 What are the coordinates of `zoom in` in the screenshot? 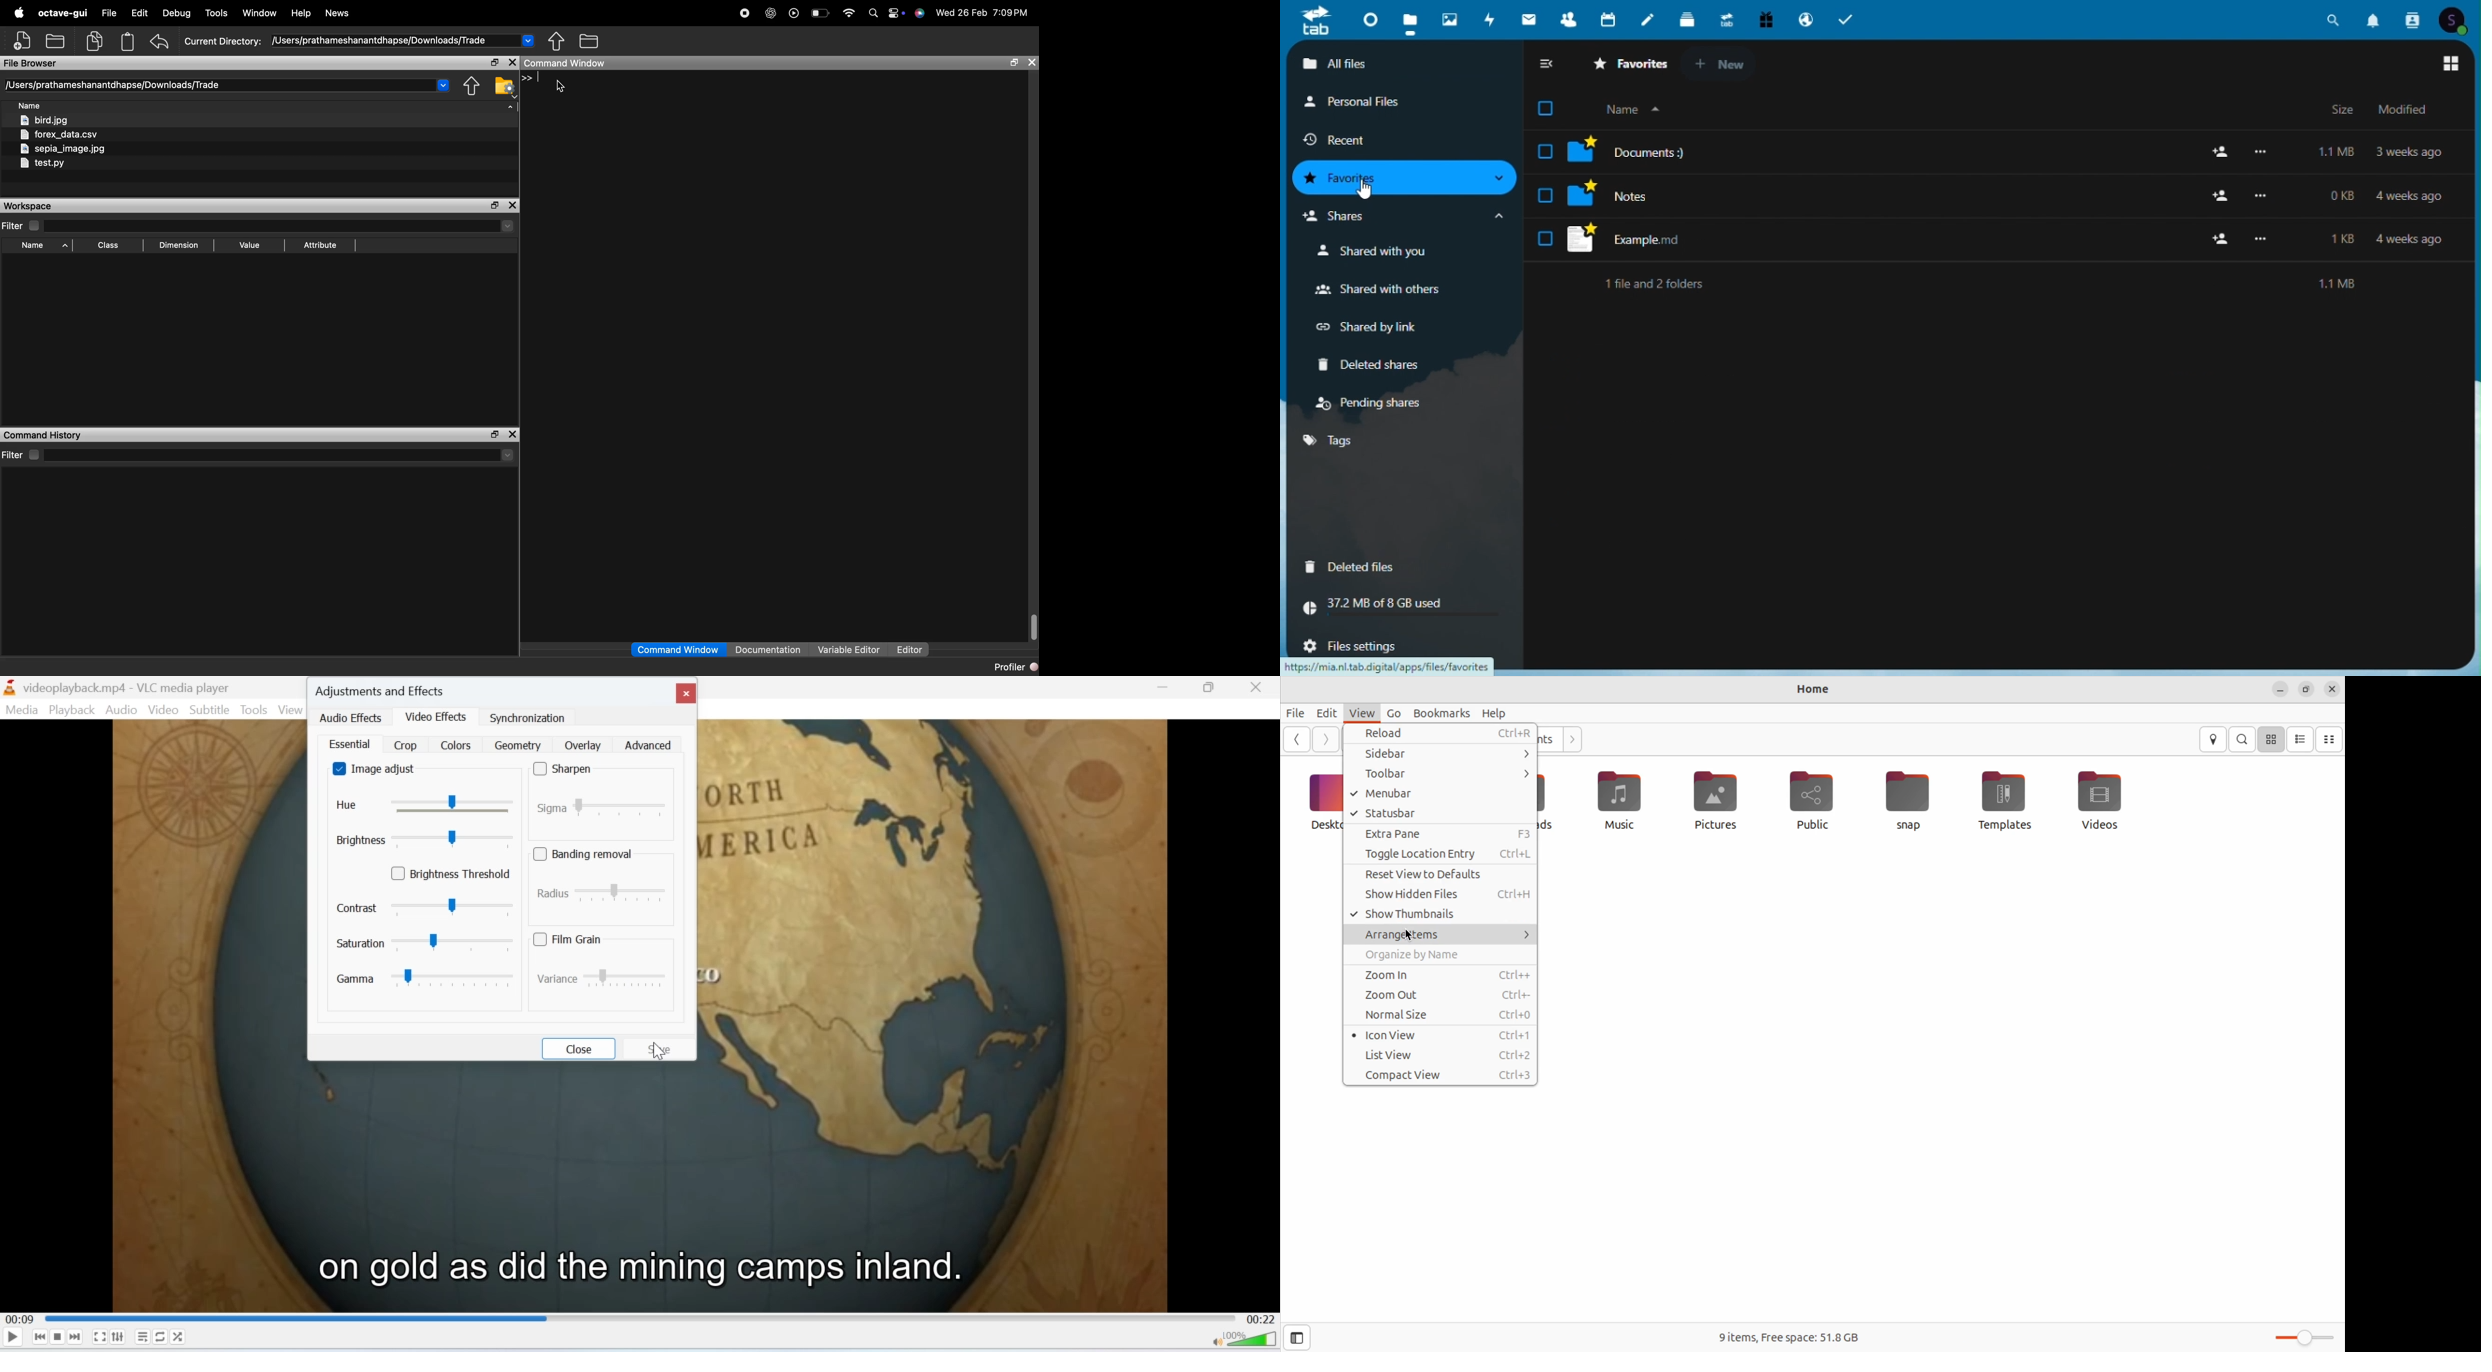 It's located at (1437, 975).